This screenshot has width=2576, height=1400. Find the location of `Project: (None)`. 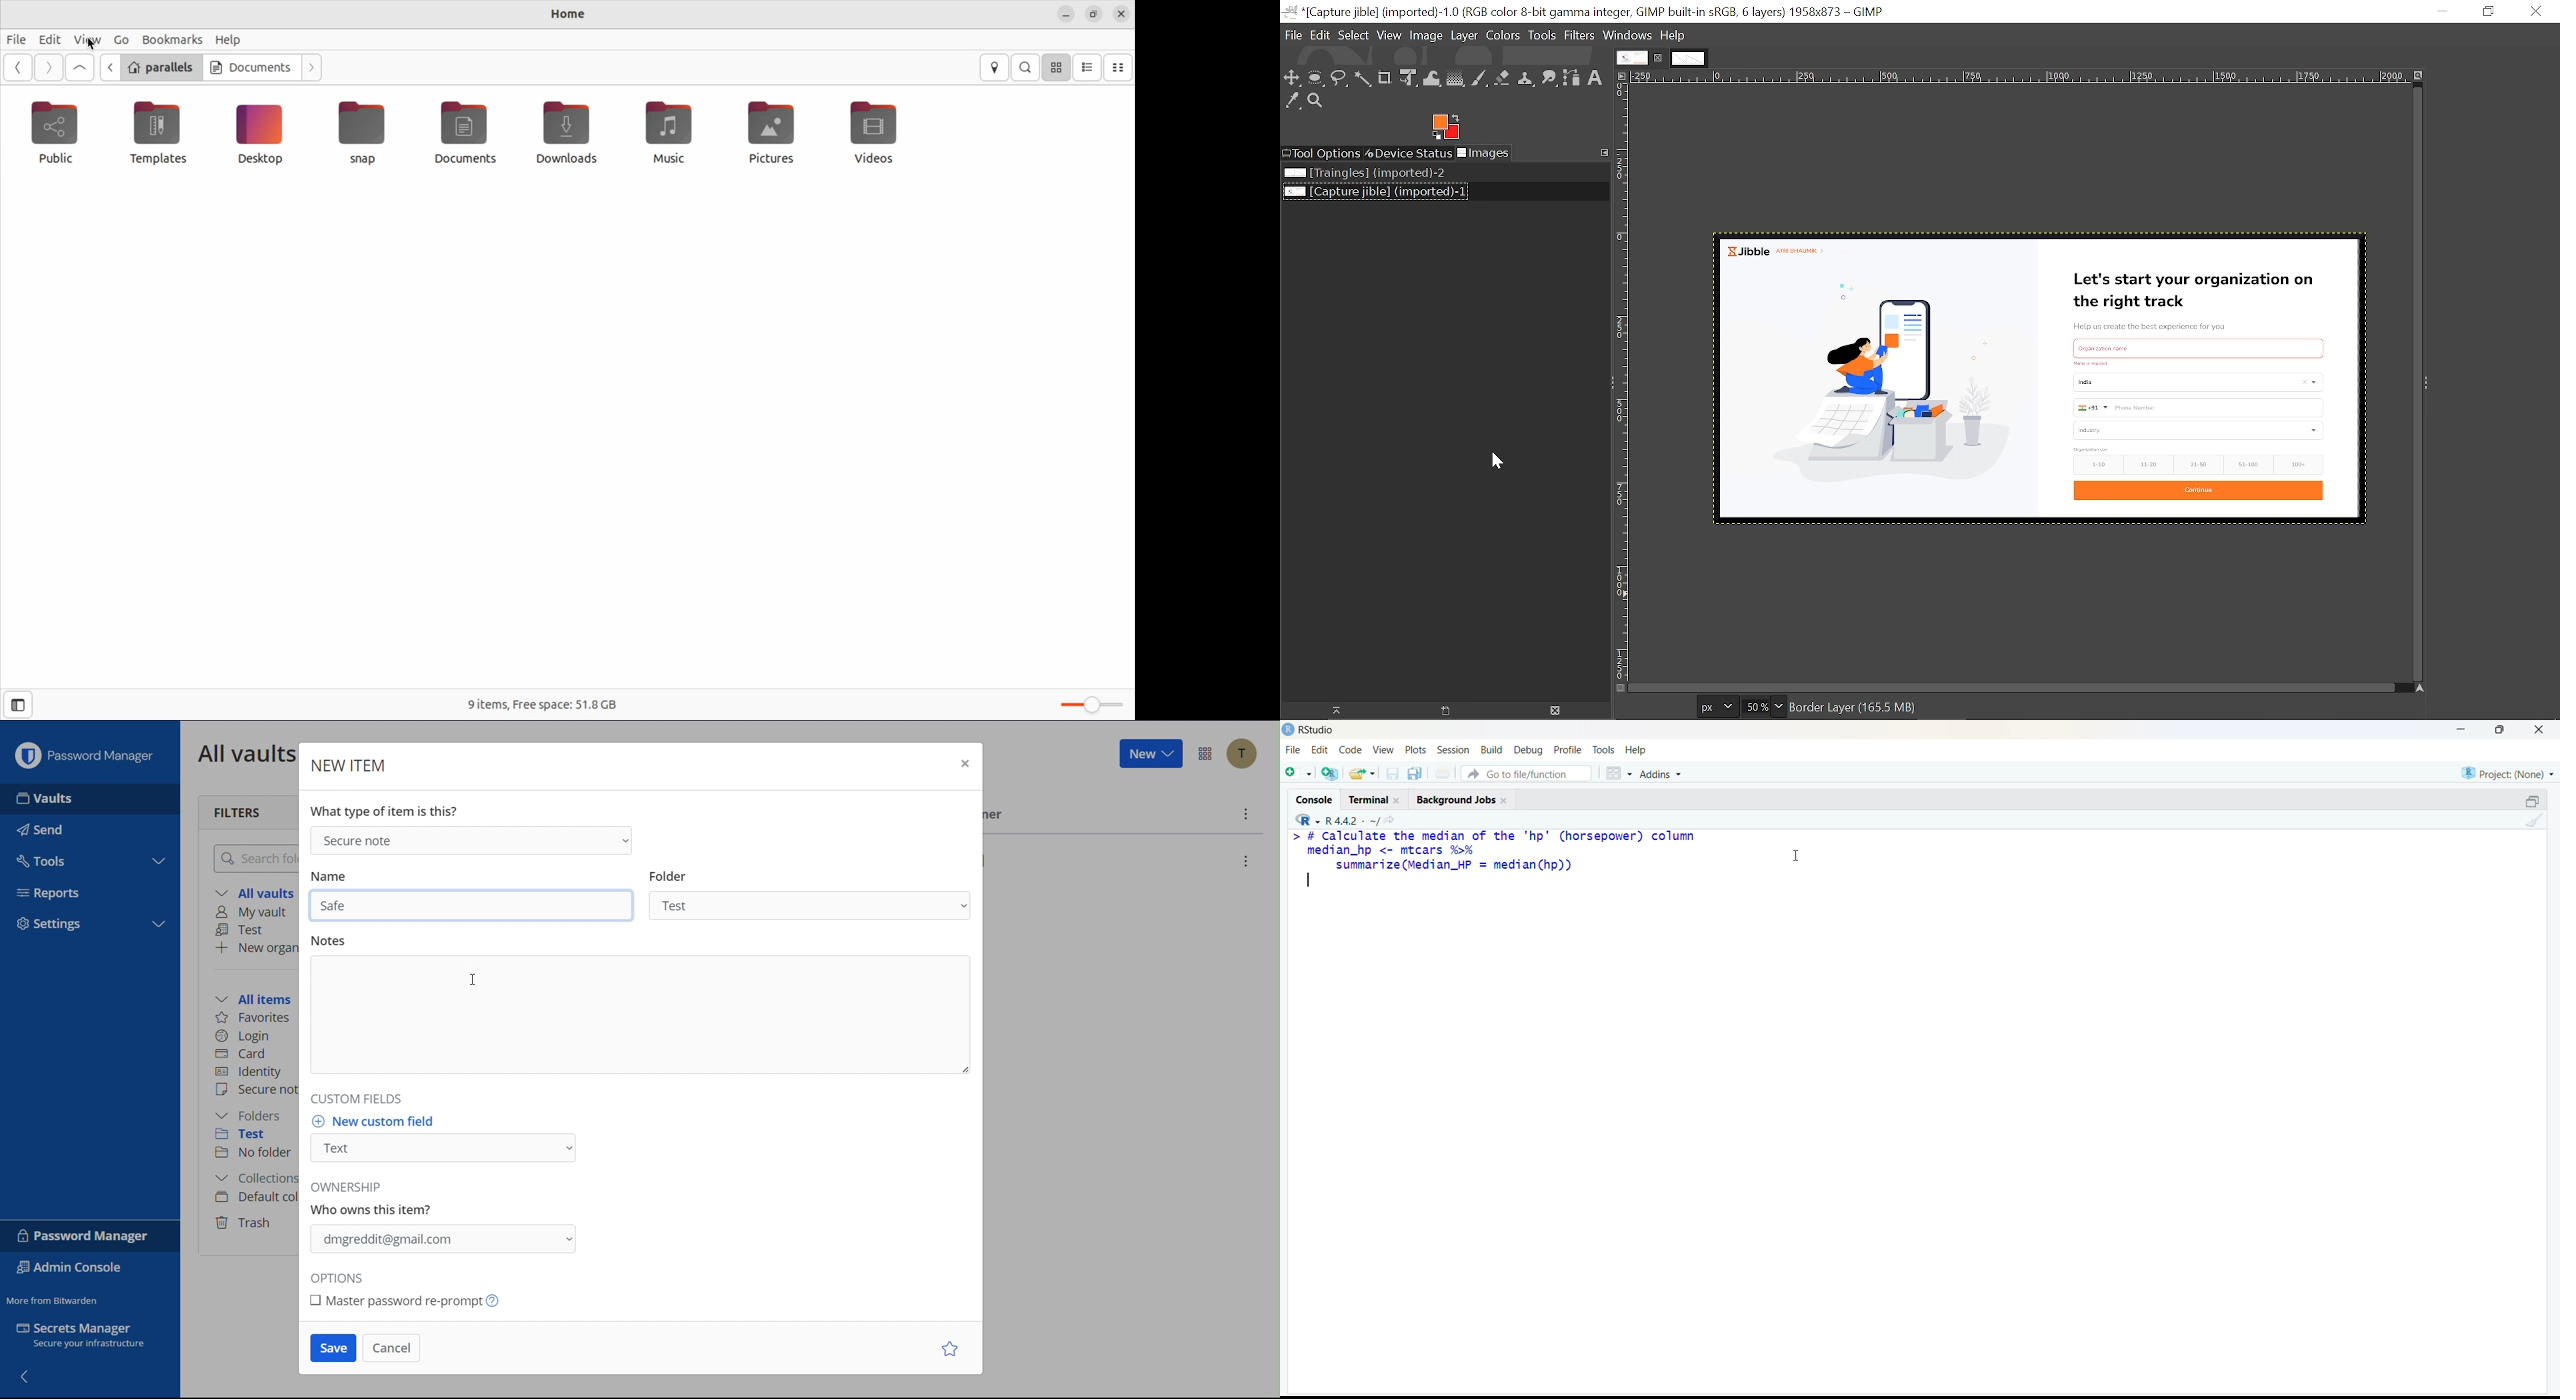

Project: (None) is located at coordinates (2507, 773).